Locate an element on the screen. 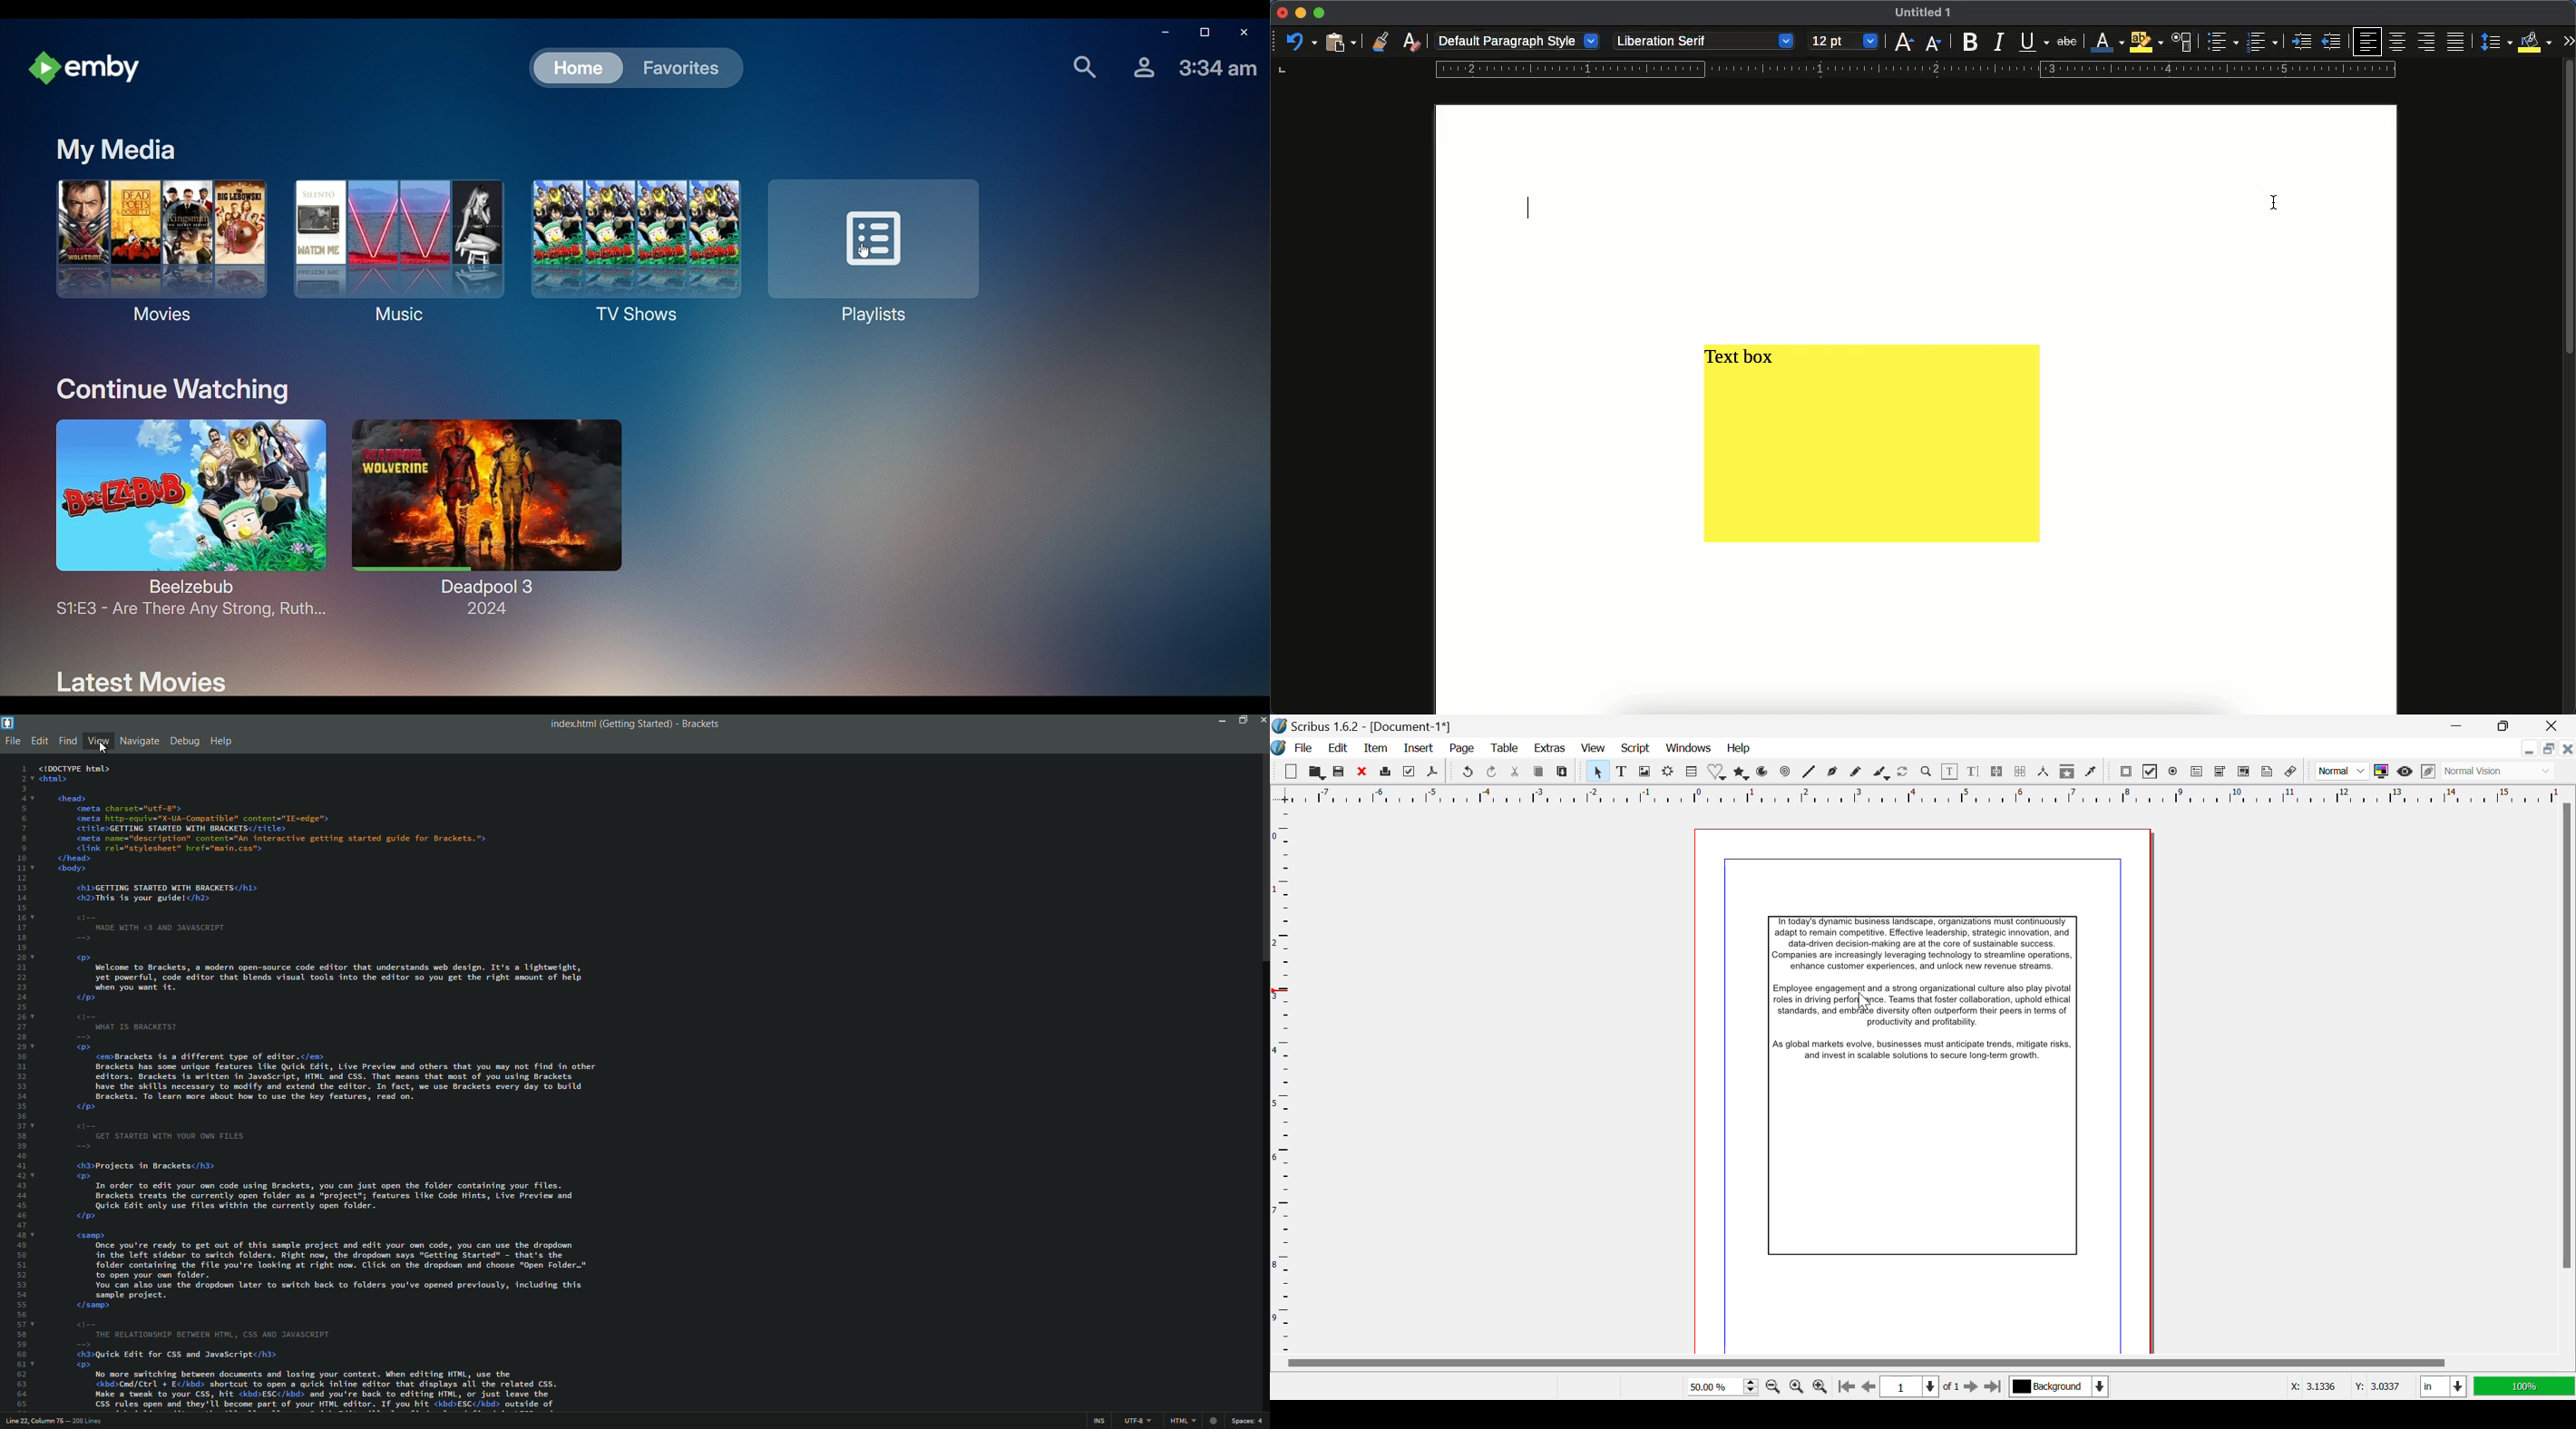 This screenshot has height=1456, width=2576. Preview is located at coordinates (2405, 772).